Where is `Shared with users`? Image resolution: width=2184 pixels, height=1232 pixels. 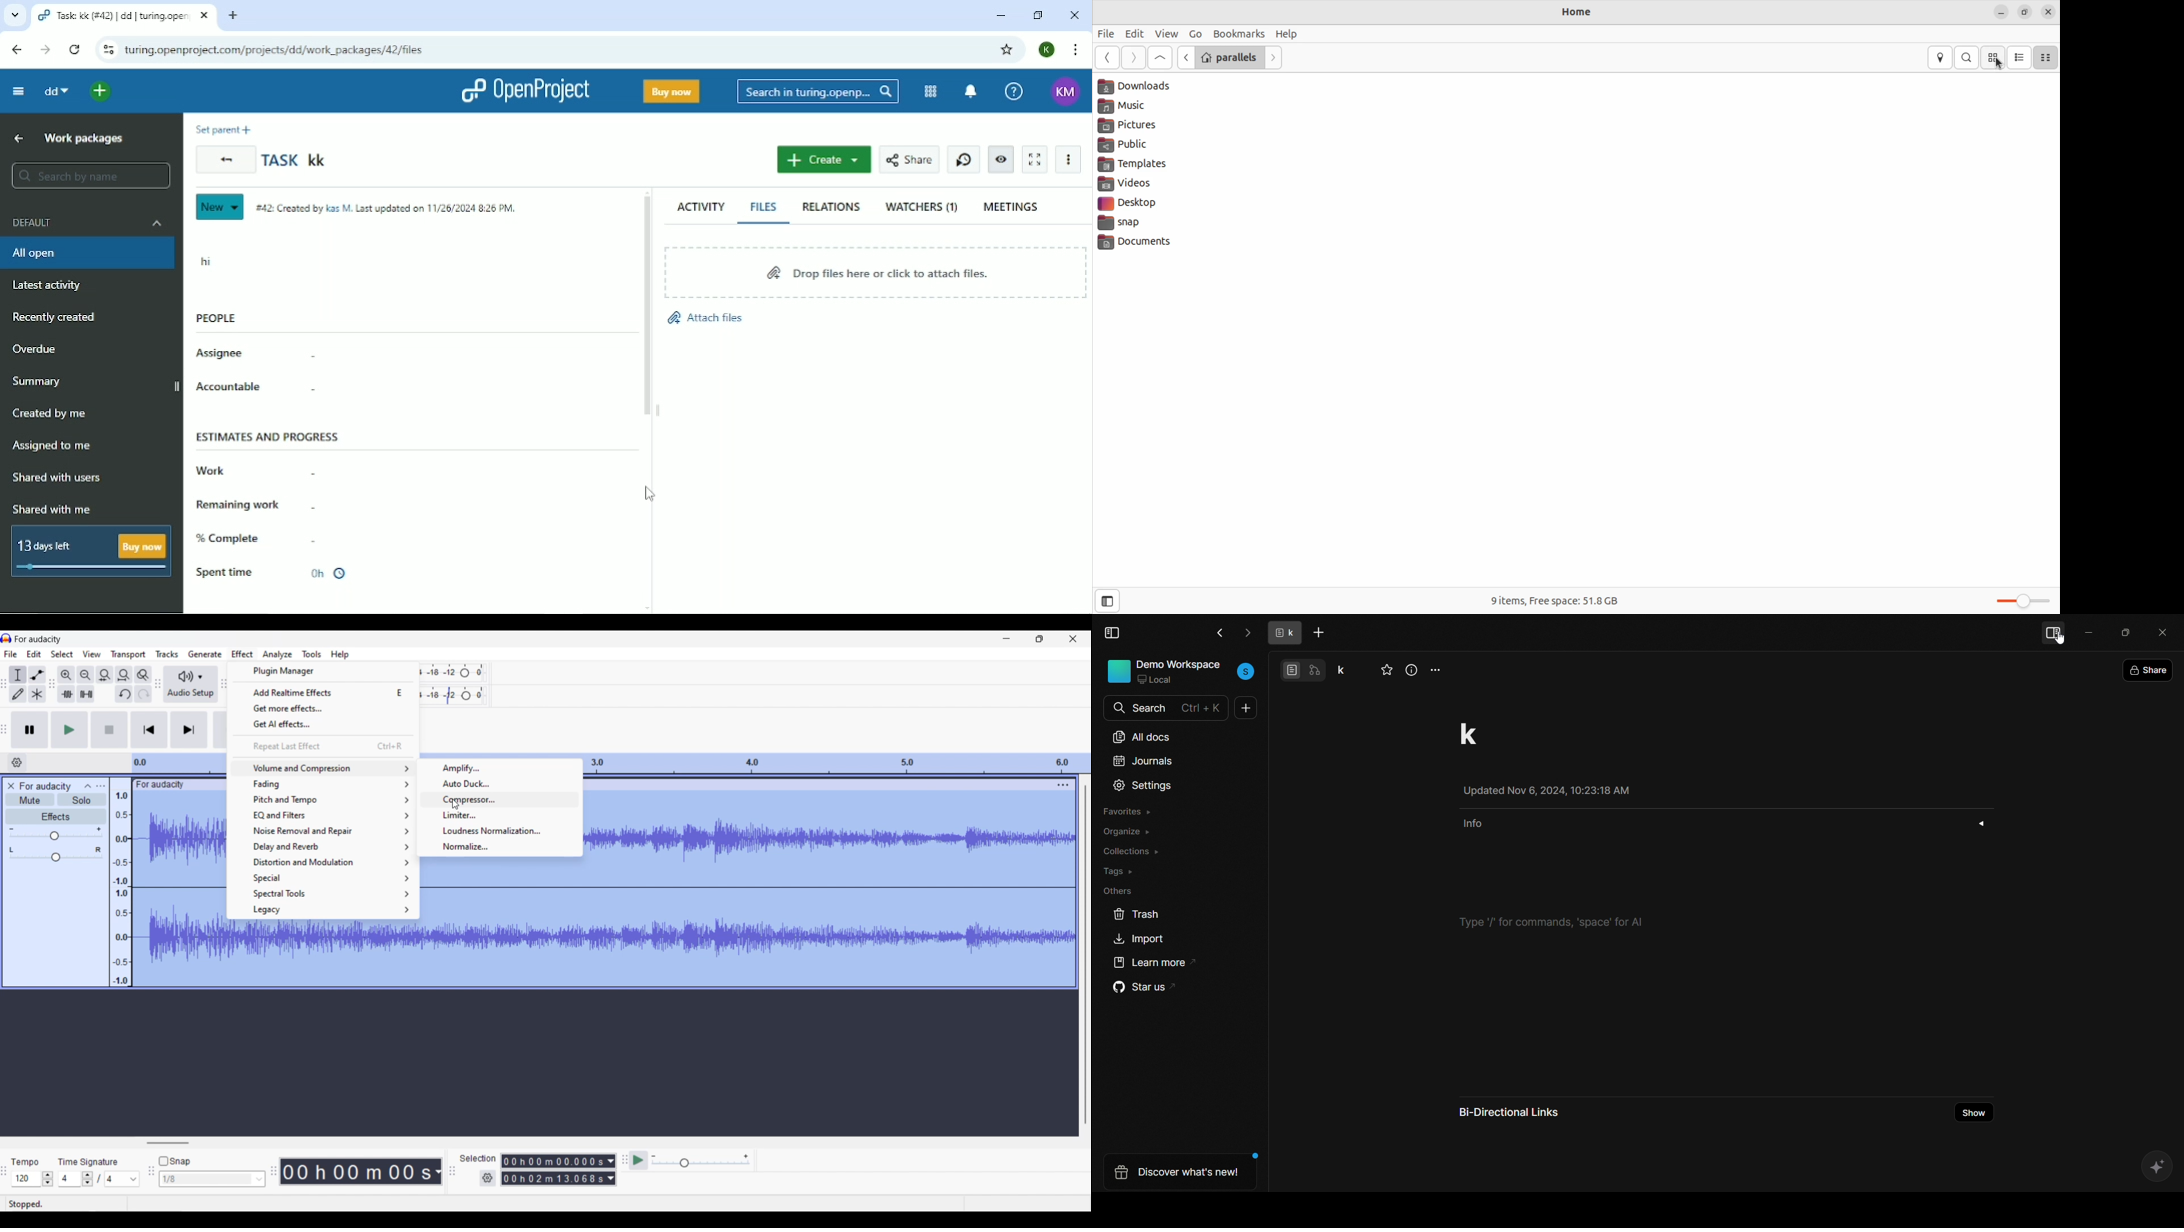
Shared with users is located at coordinates (57, 479).